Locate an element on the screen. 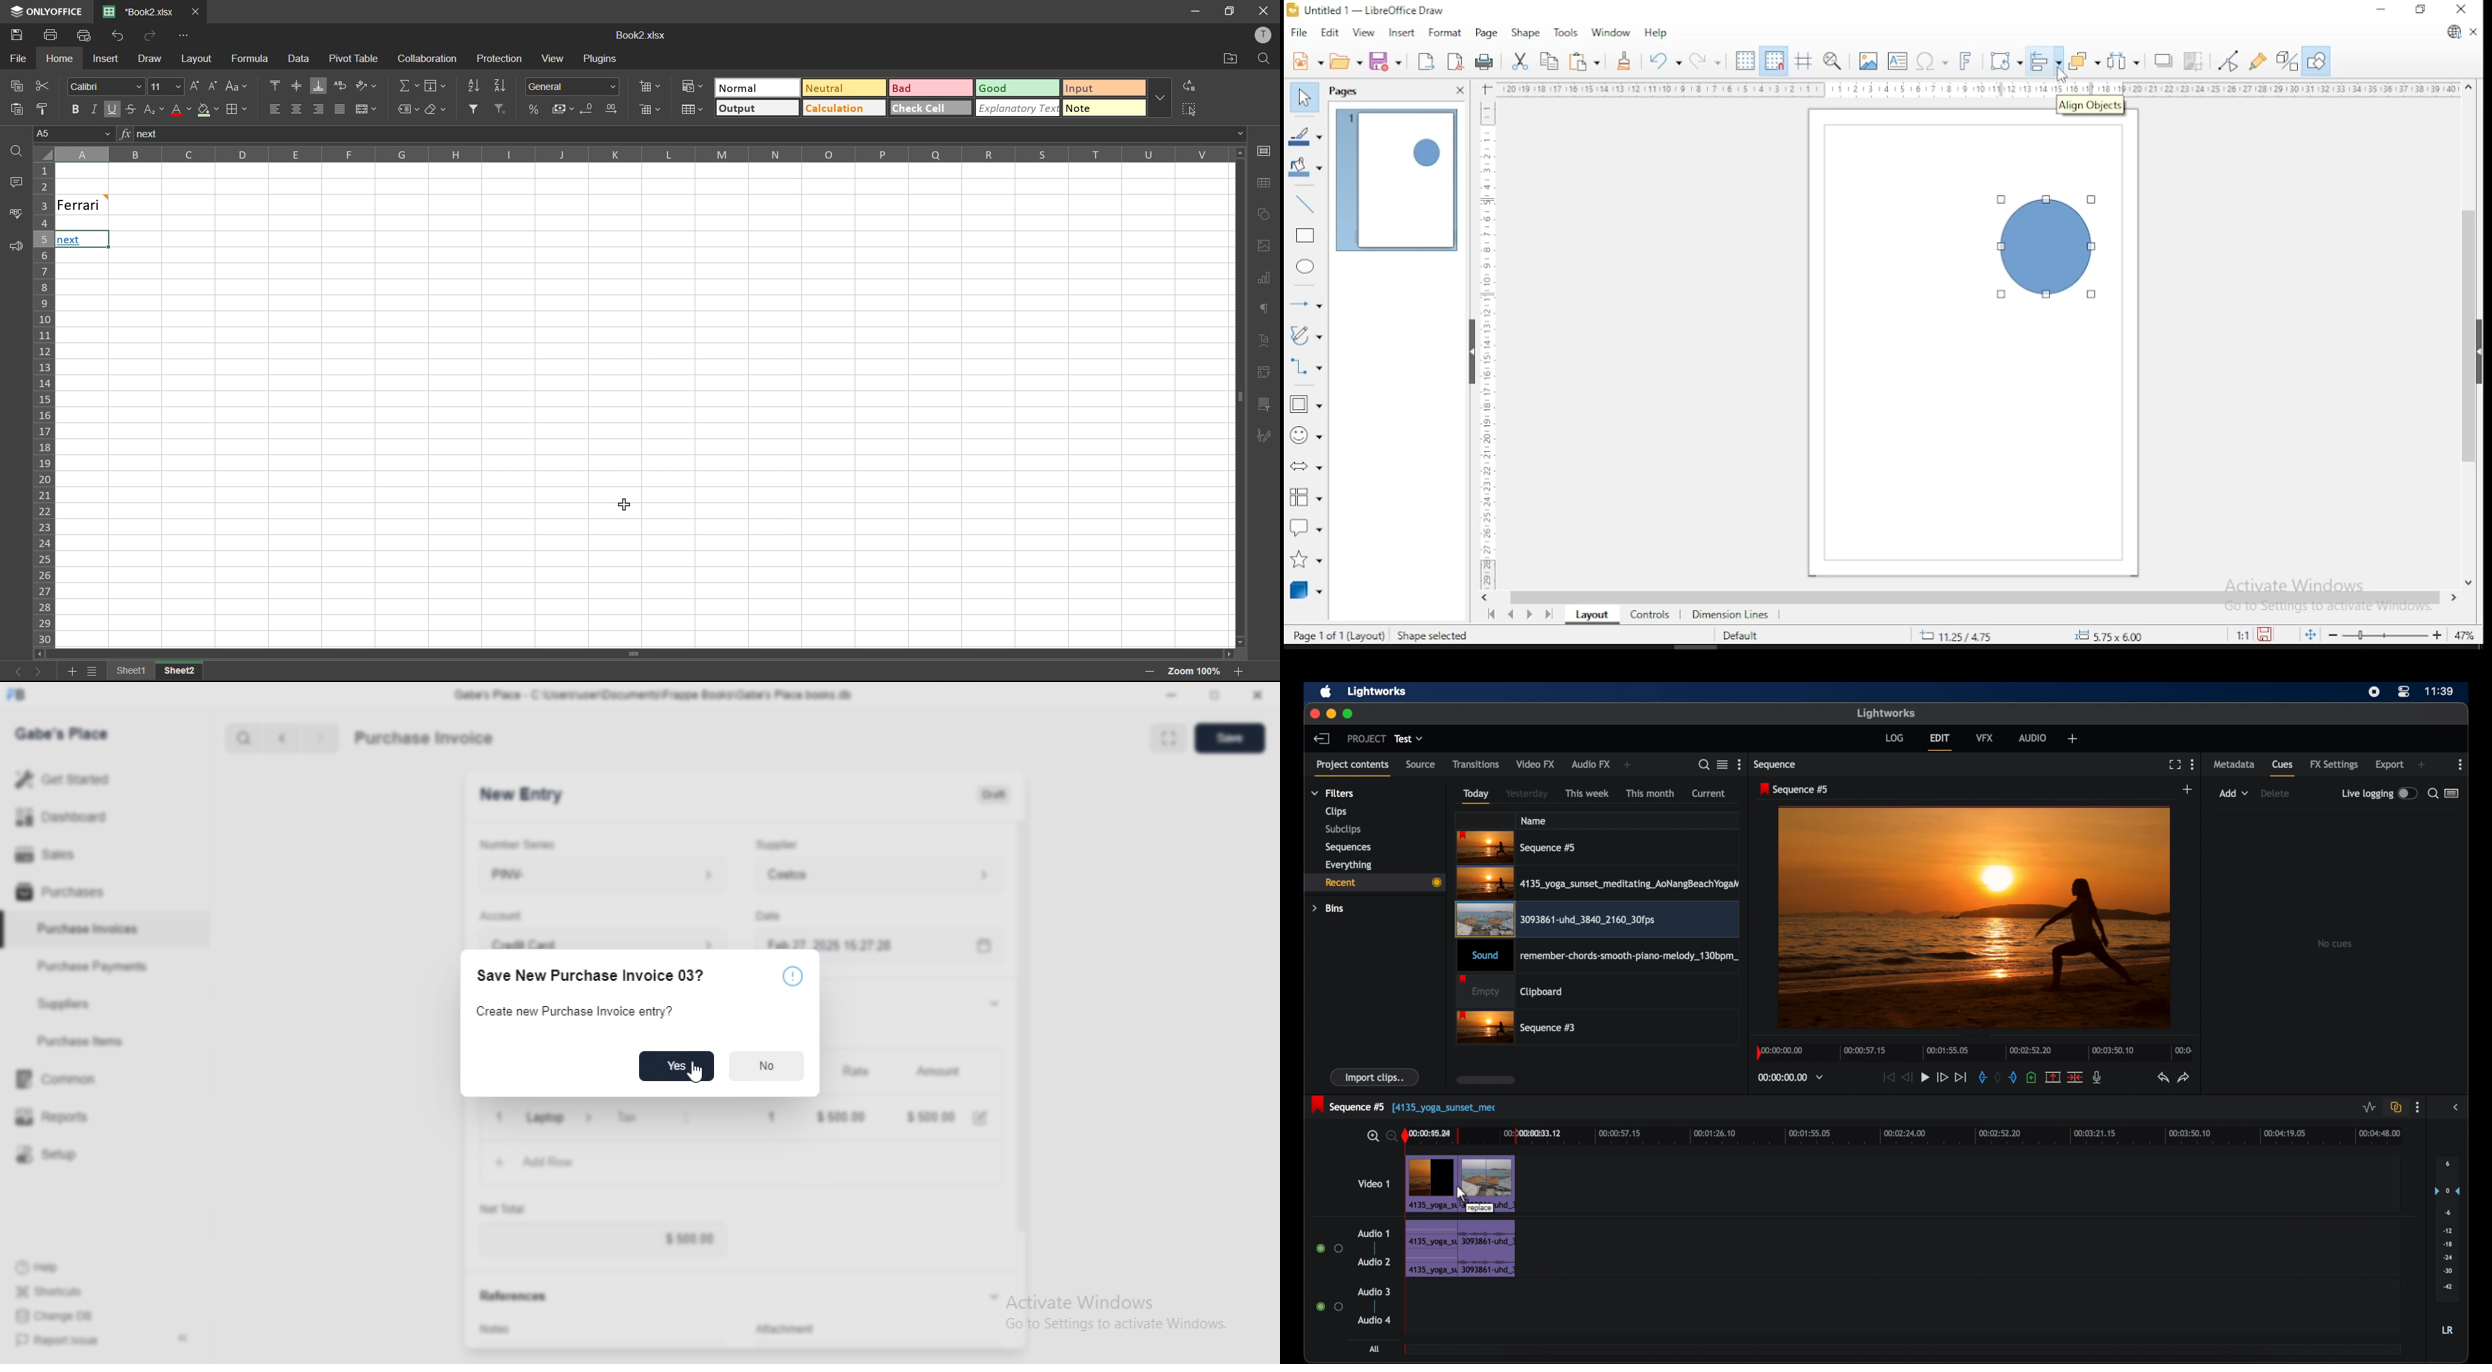 The image size is (2492, 1372). Laptop is located at coordinates (559, 1117).